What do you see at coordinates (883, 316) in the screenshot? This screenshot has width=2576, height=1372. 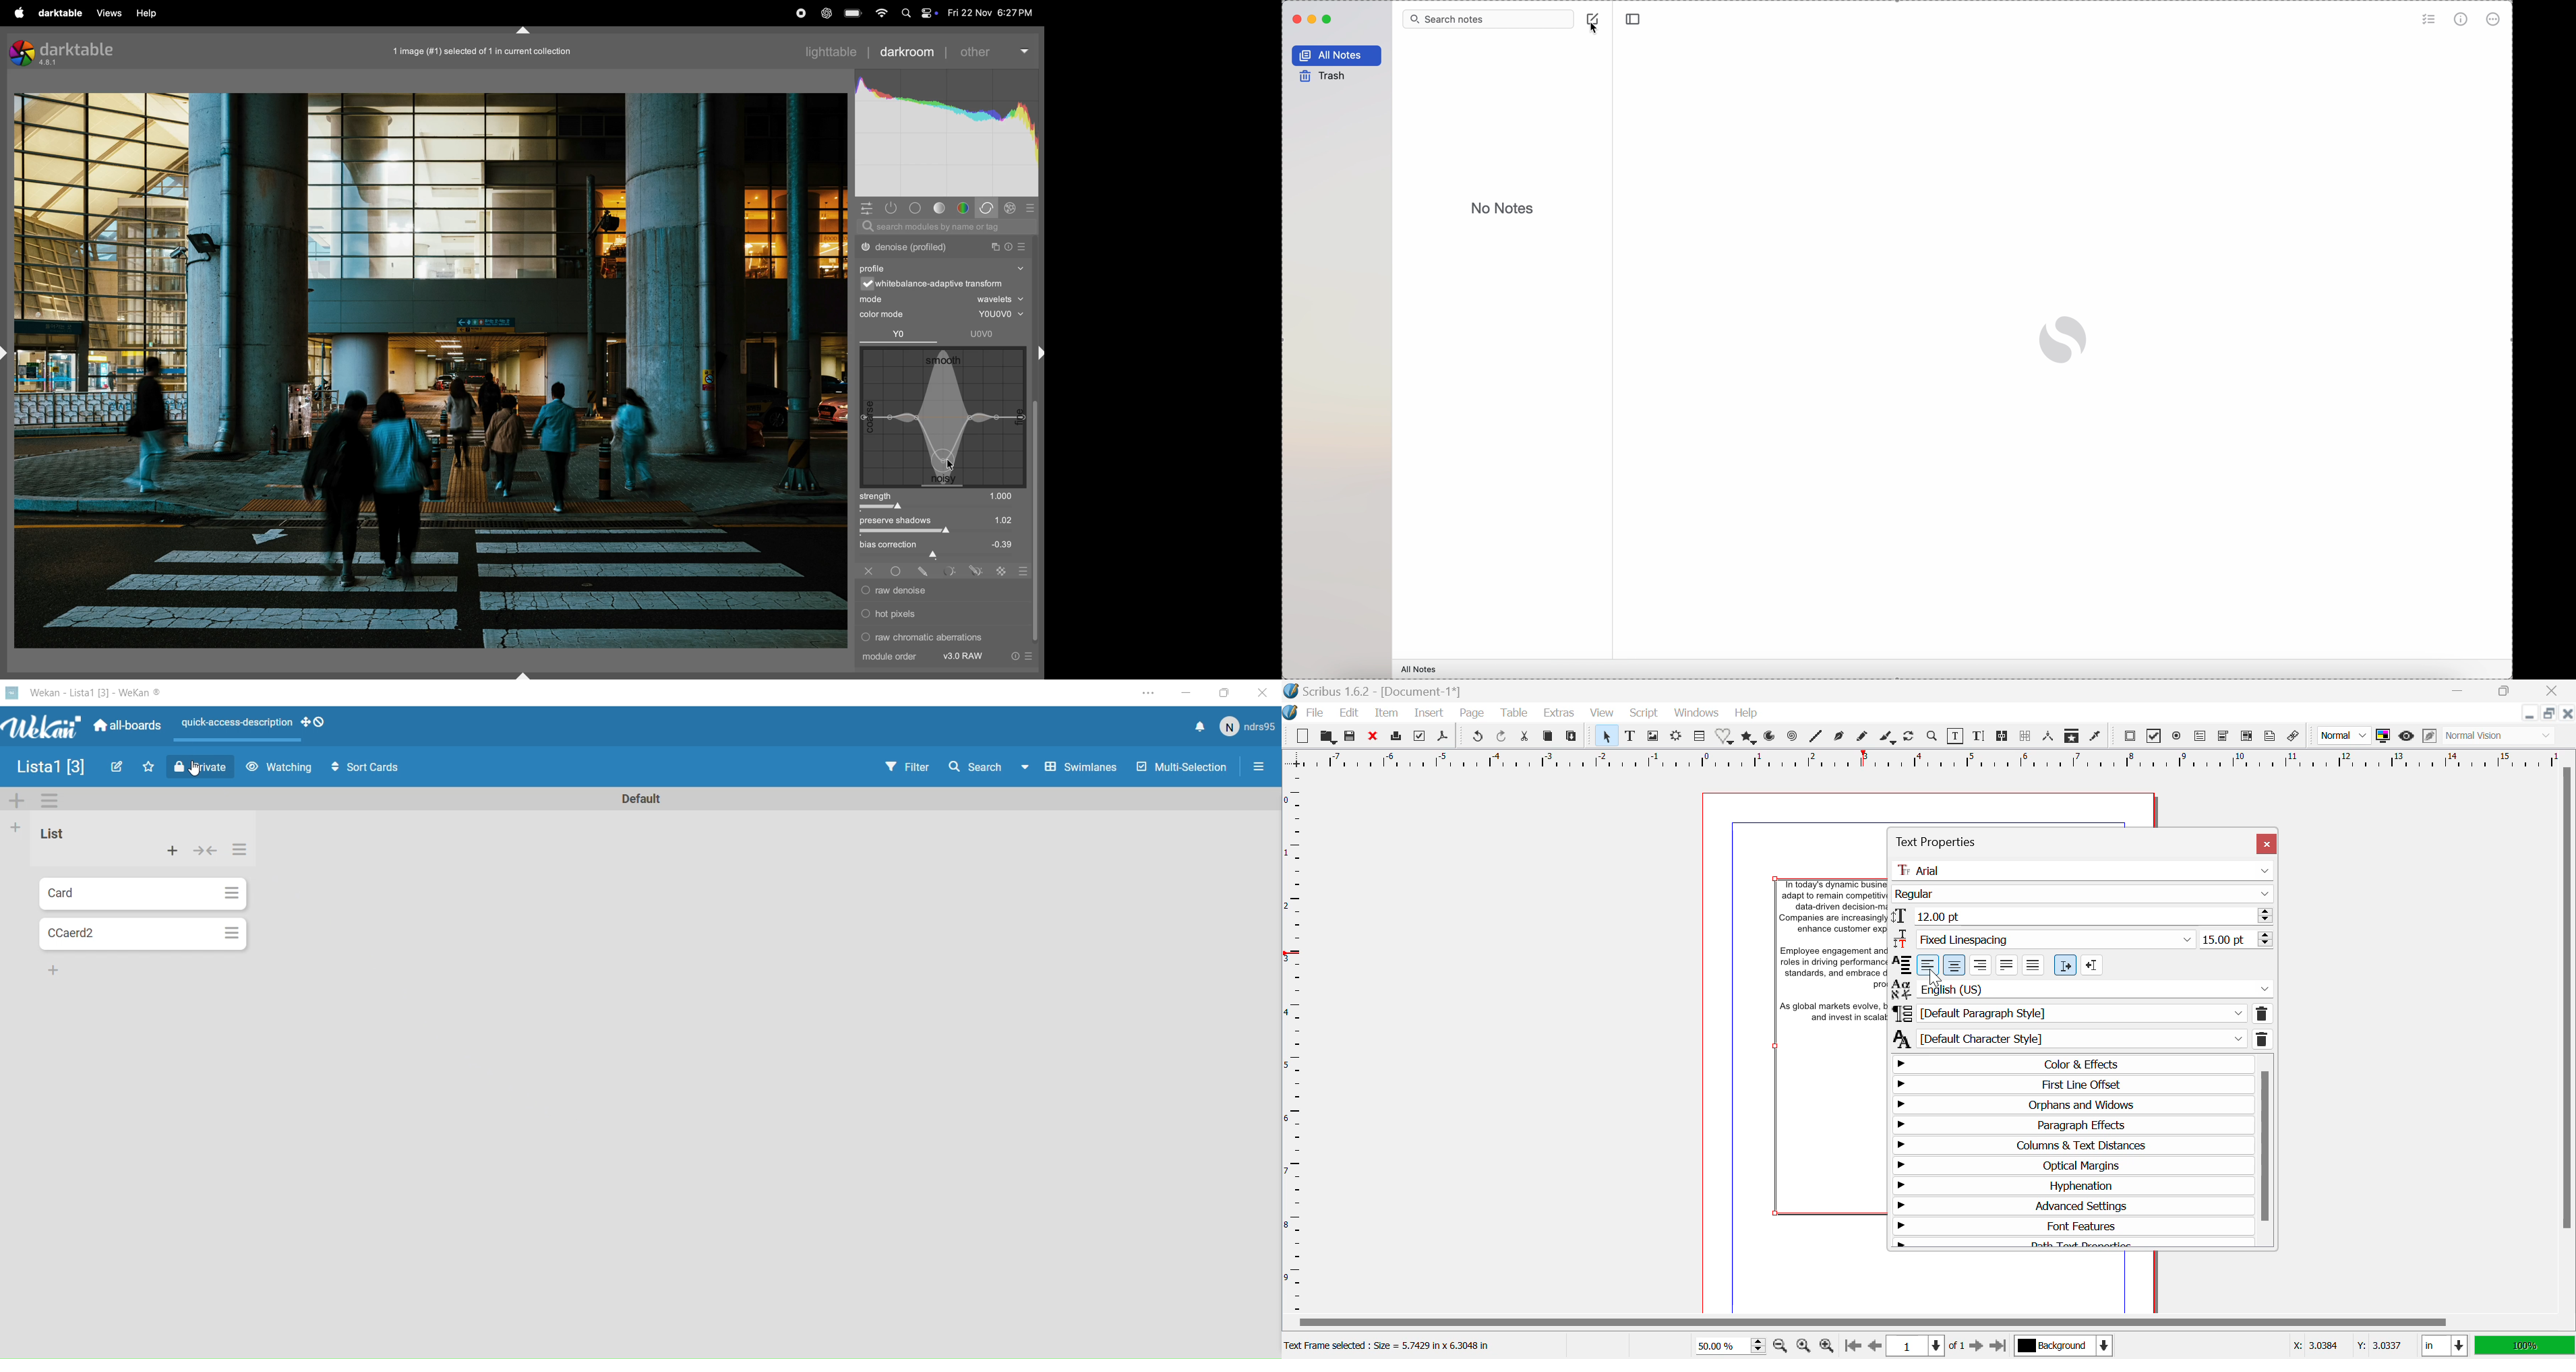 I see `color mode` at bounding box center [883, 316].